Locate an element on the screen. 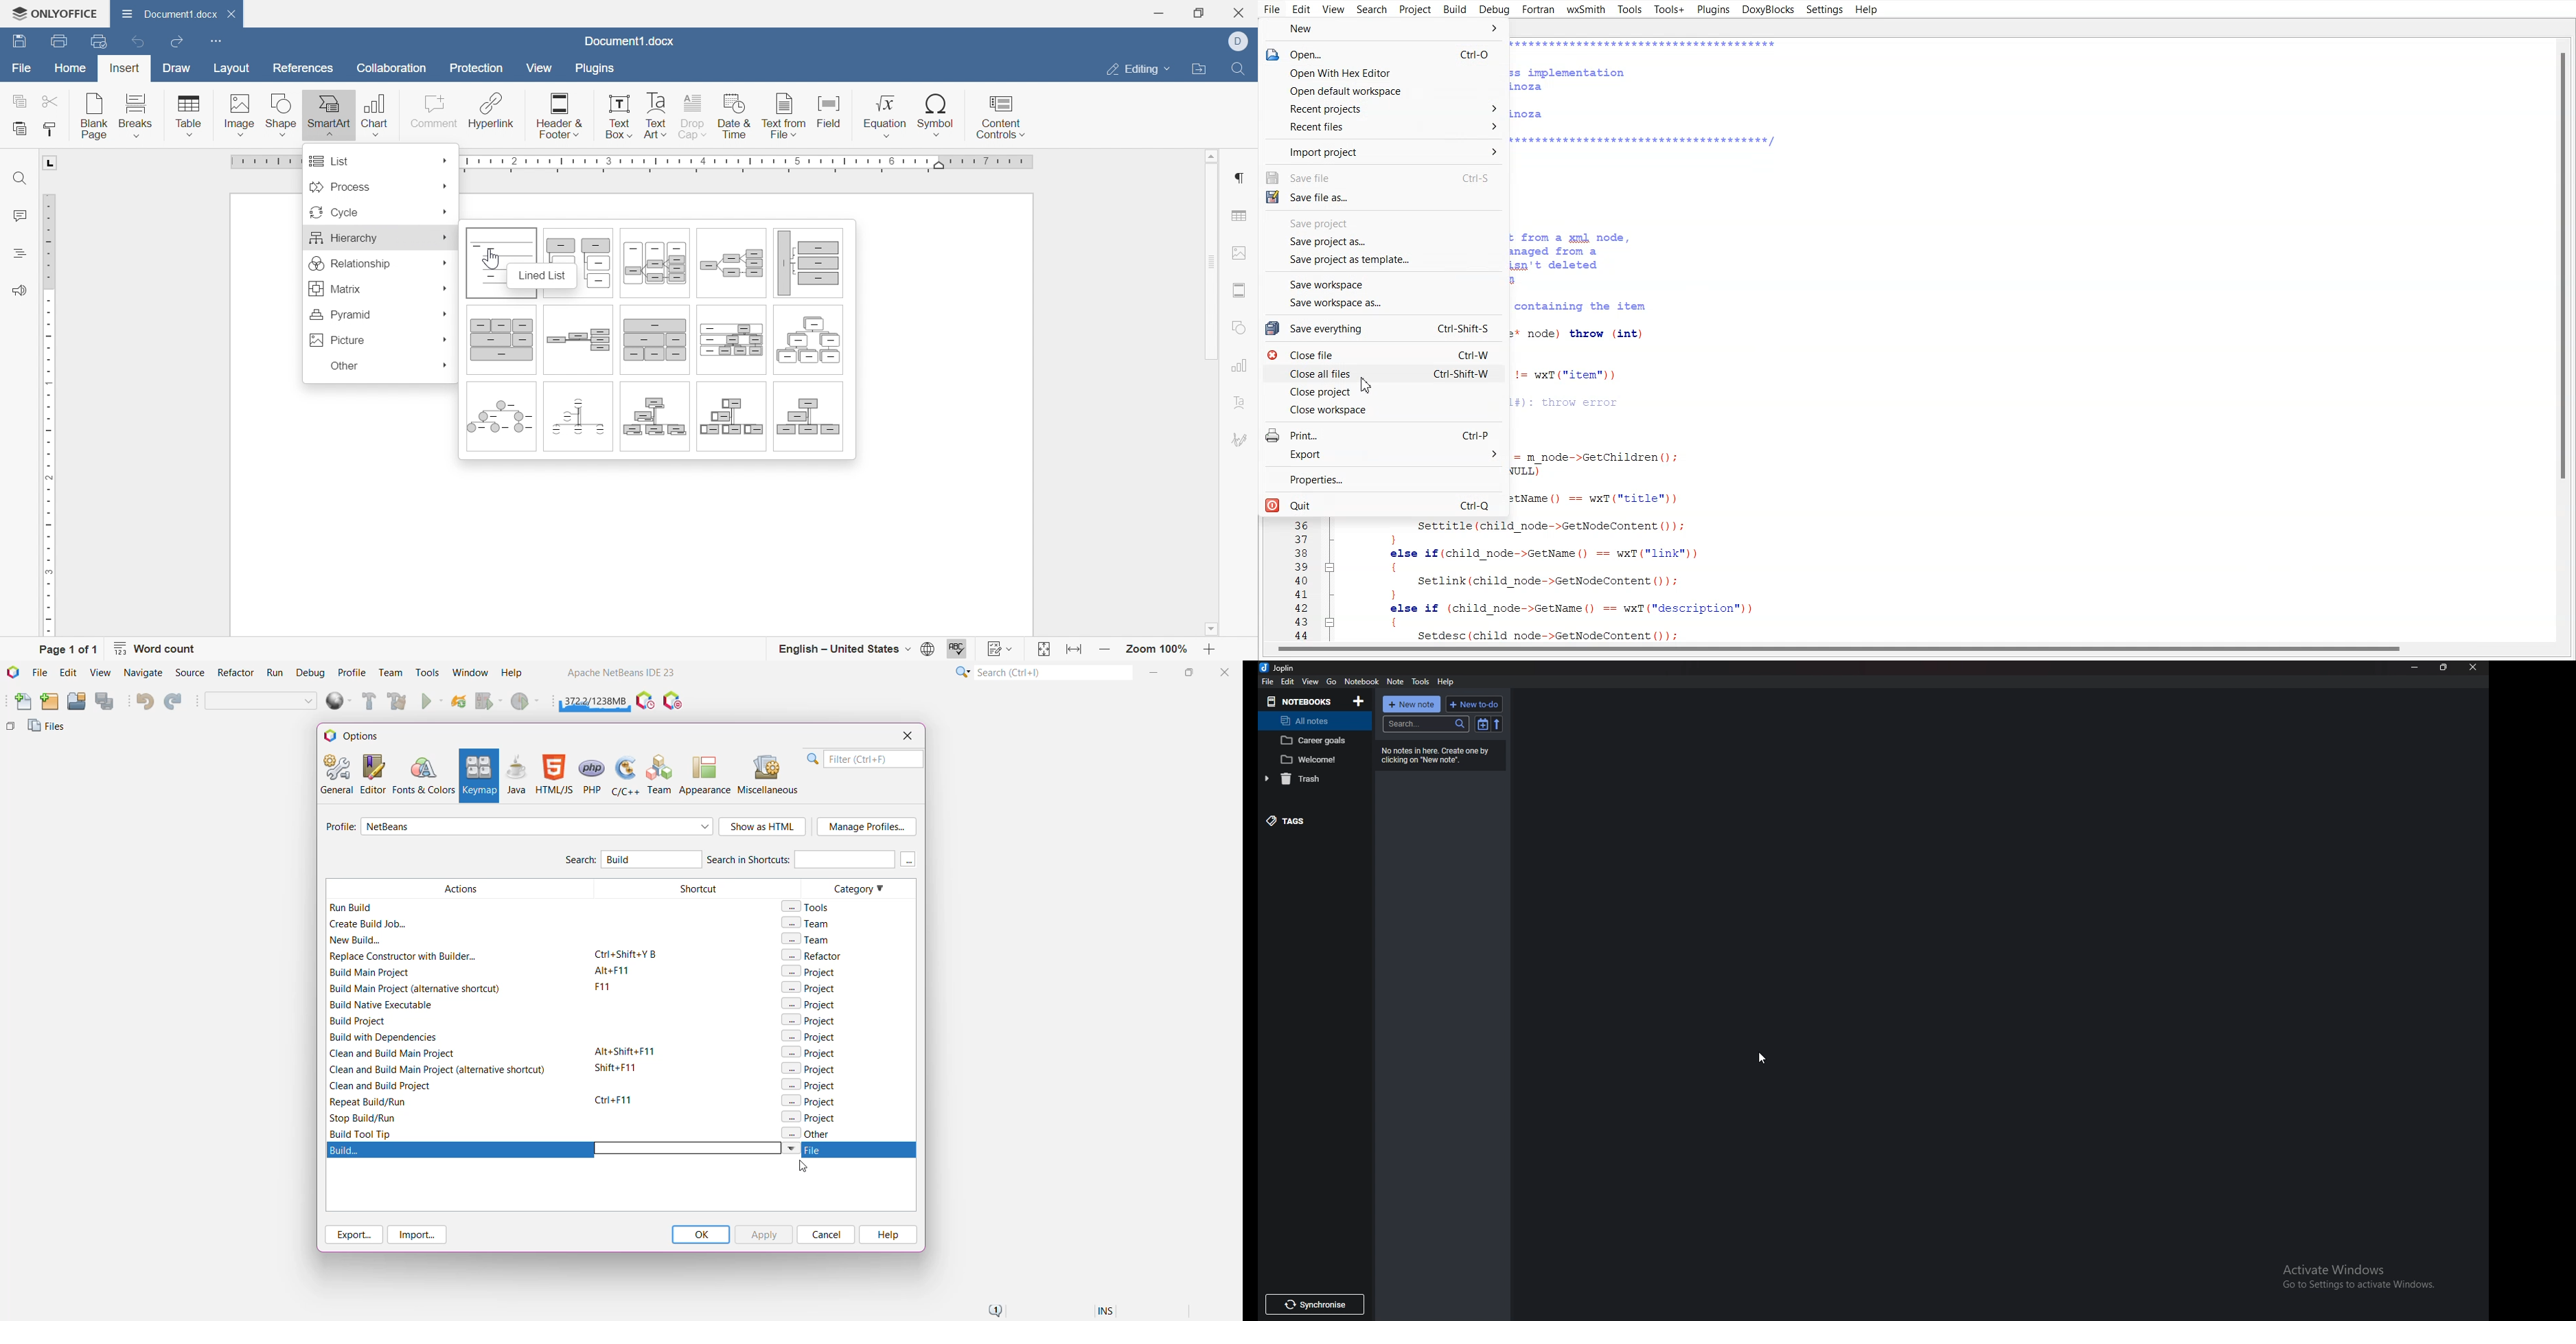  General is located at coordinates (335, 773).